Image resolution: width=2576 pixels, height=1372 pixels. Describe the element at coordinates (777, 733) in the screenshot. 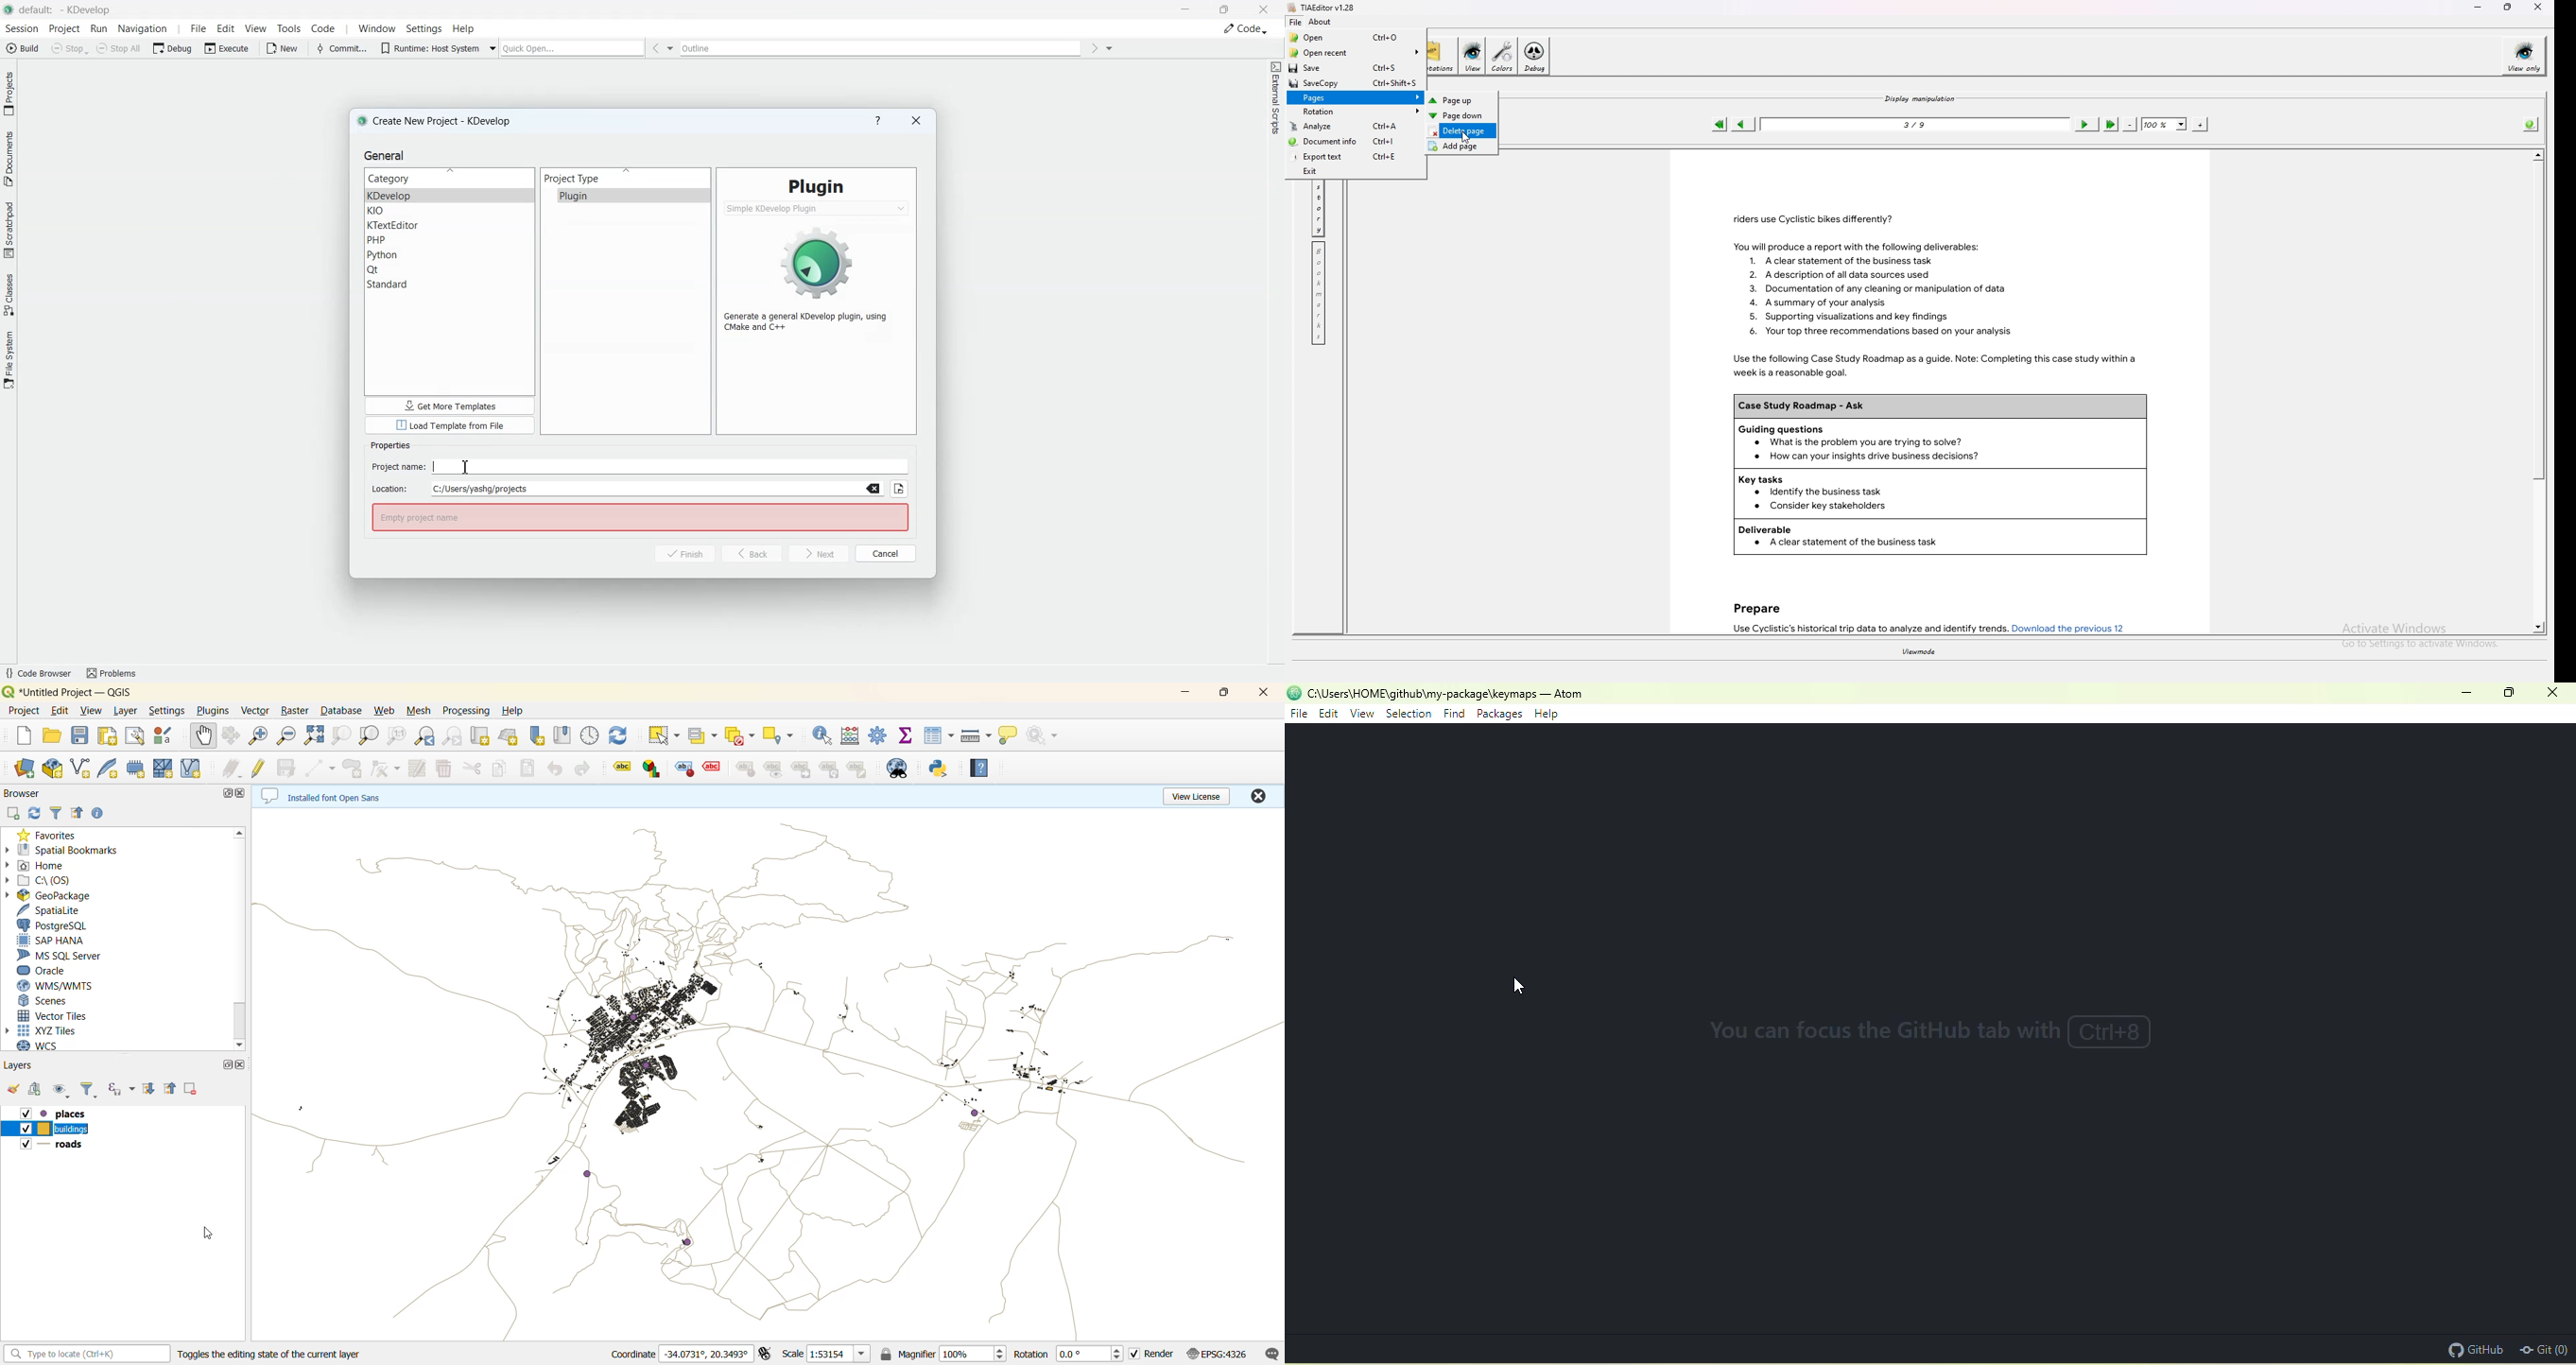

I see `select location` at that location.